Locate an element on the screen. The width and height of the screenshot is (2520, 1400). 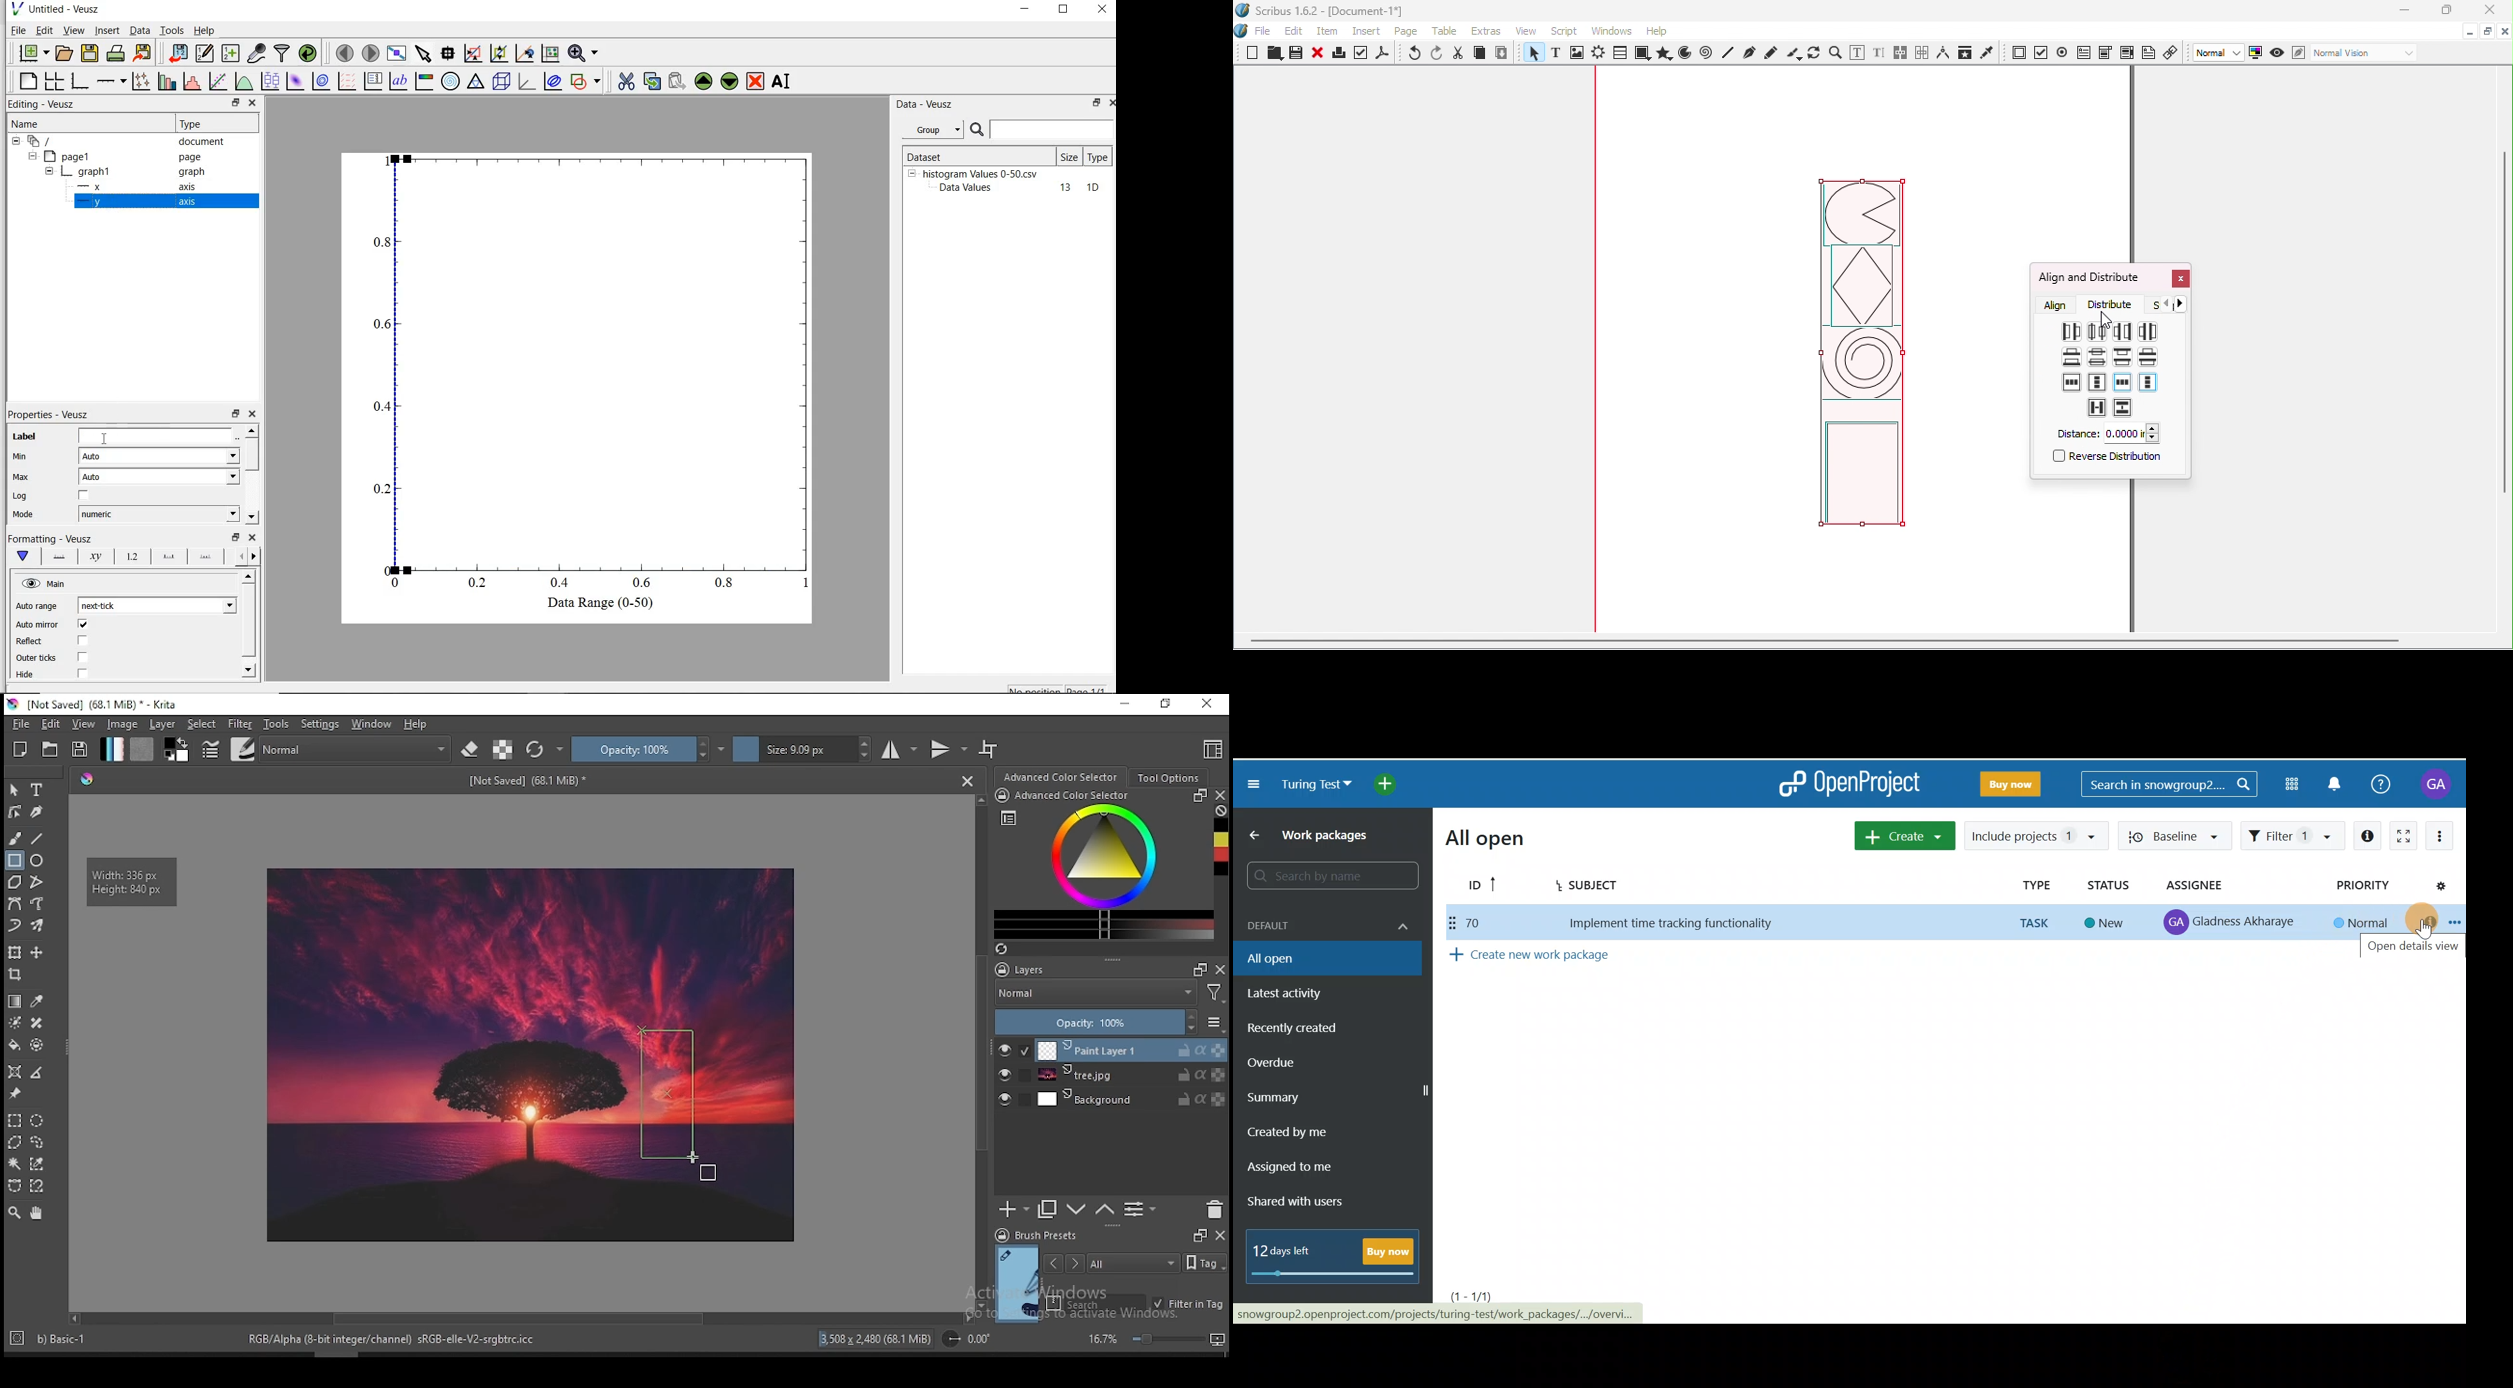
roattion is located at coordinates (965, 1339).